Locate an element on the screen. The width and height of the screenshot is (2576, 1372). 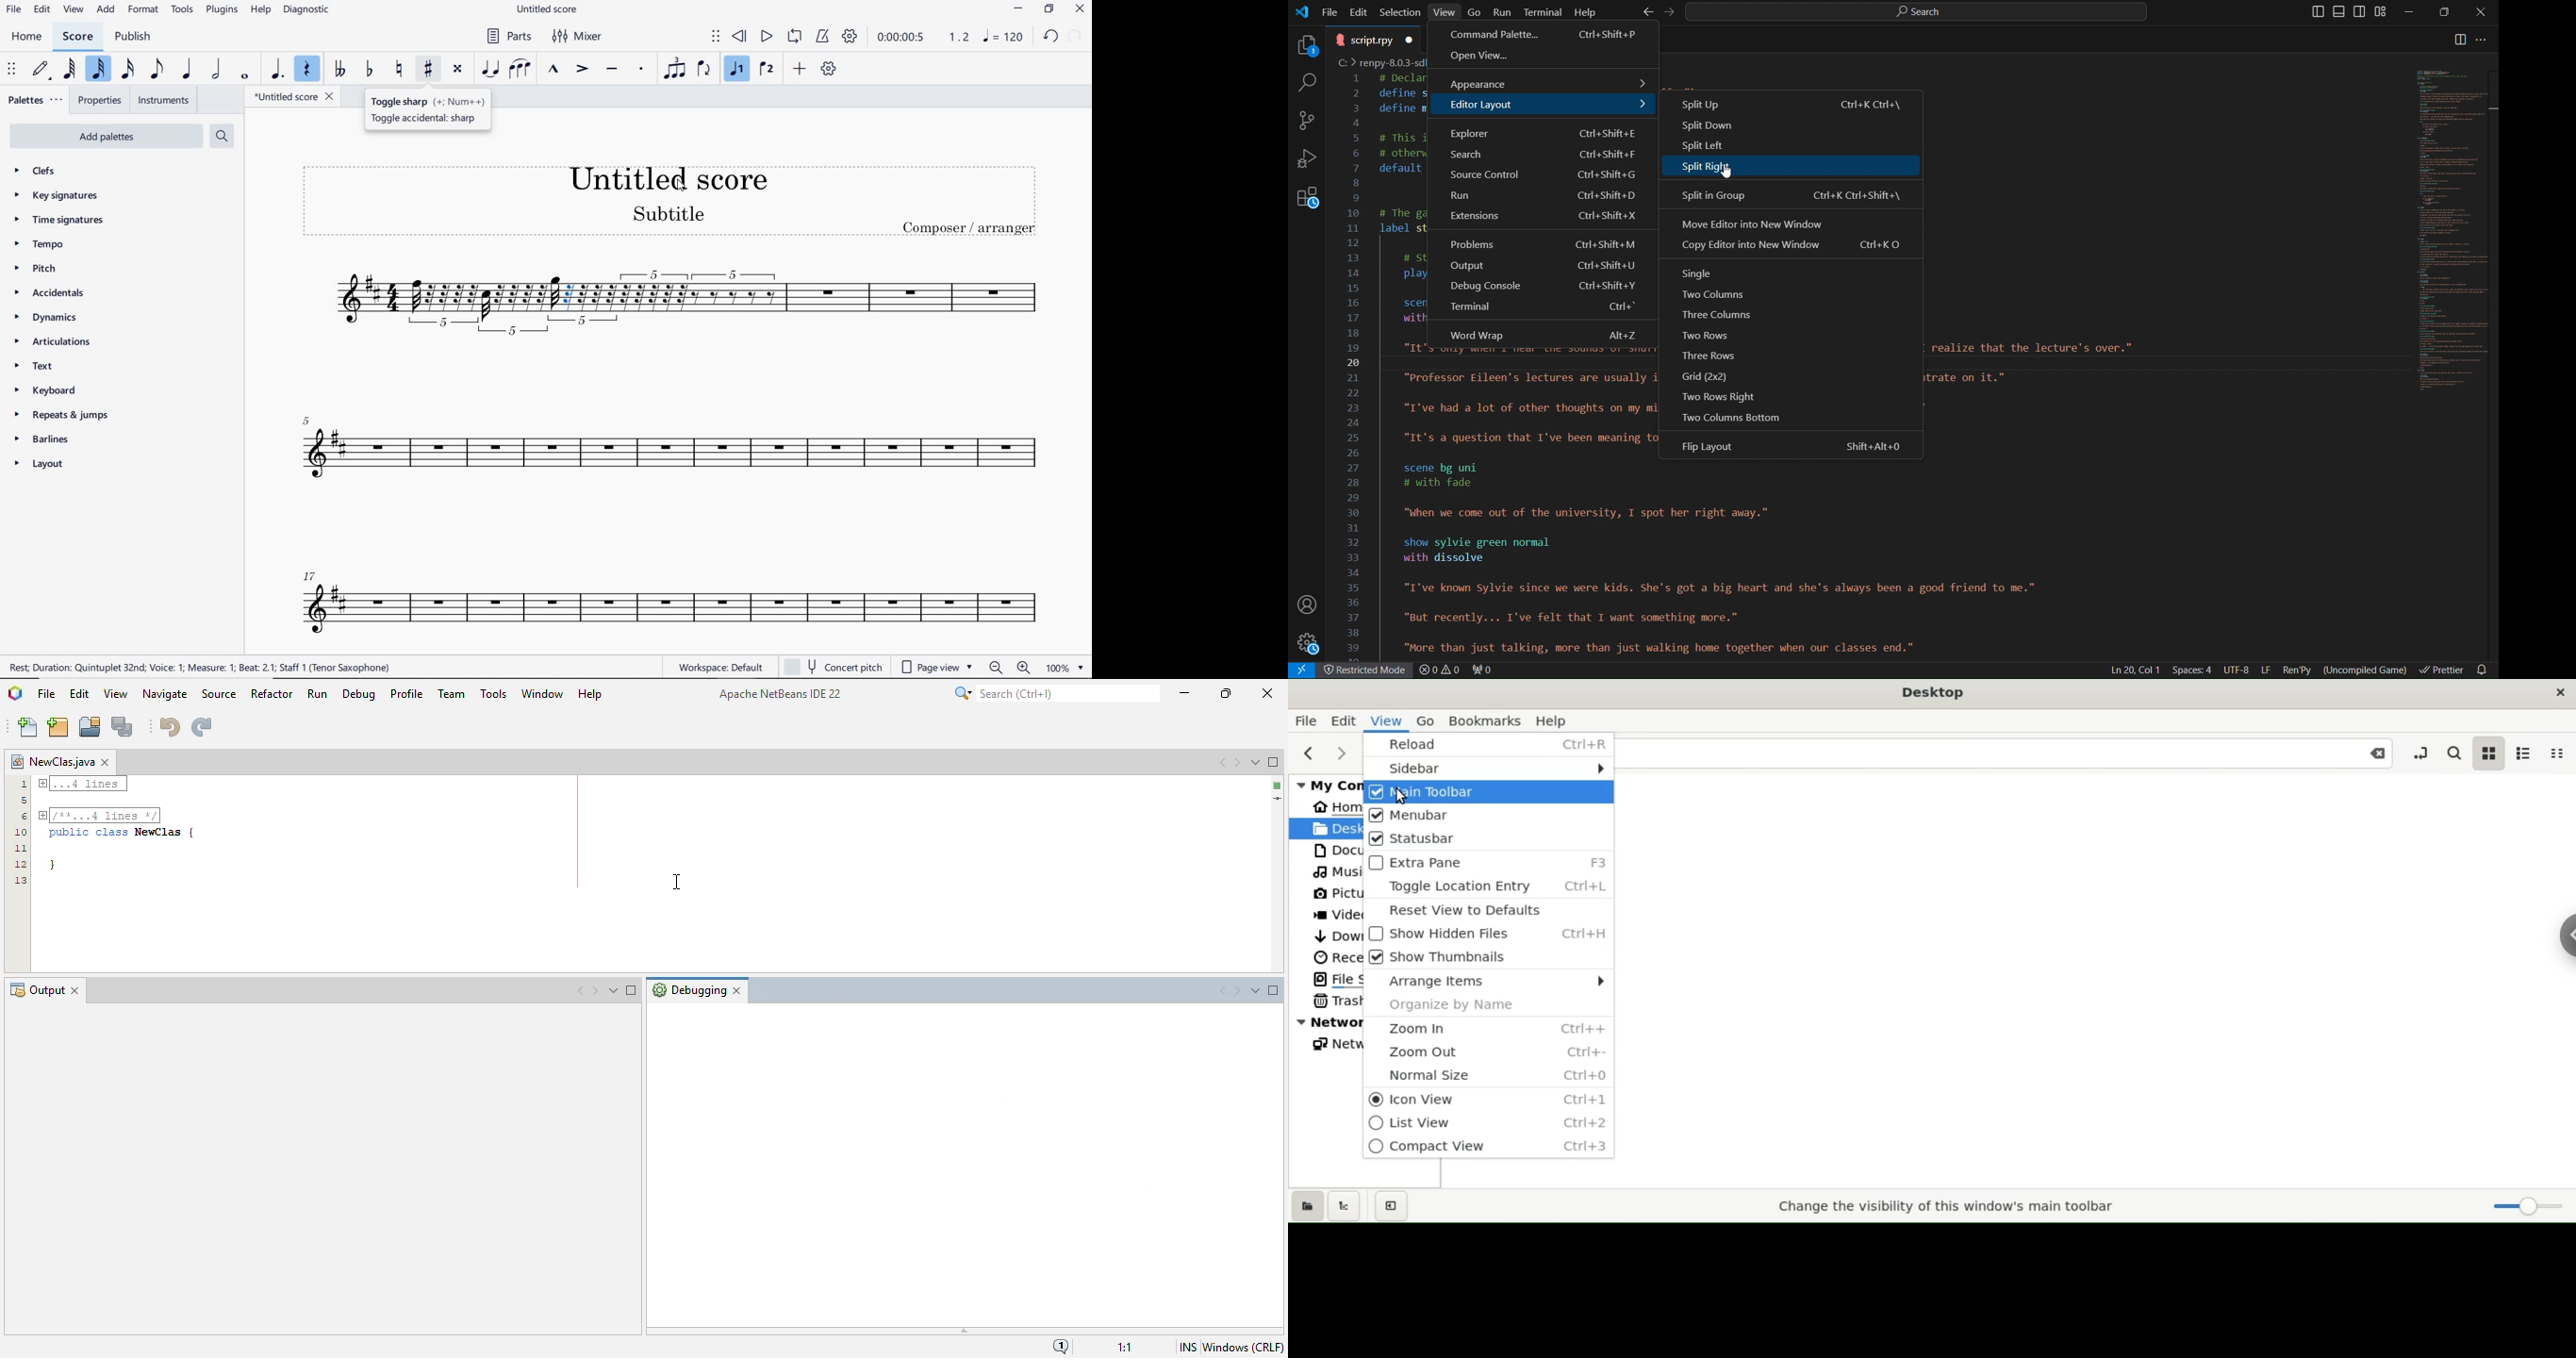
Restricted Mode is located at coordinates (1368, 671).